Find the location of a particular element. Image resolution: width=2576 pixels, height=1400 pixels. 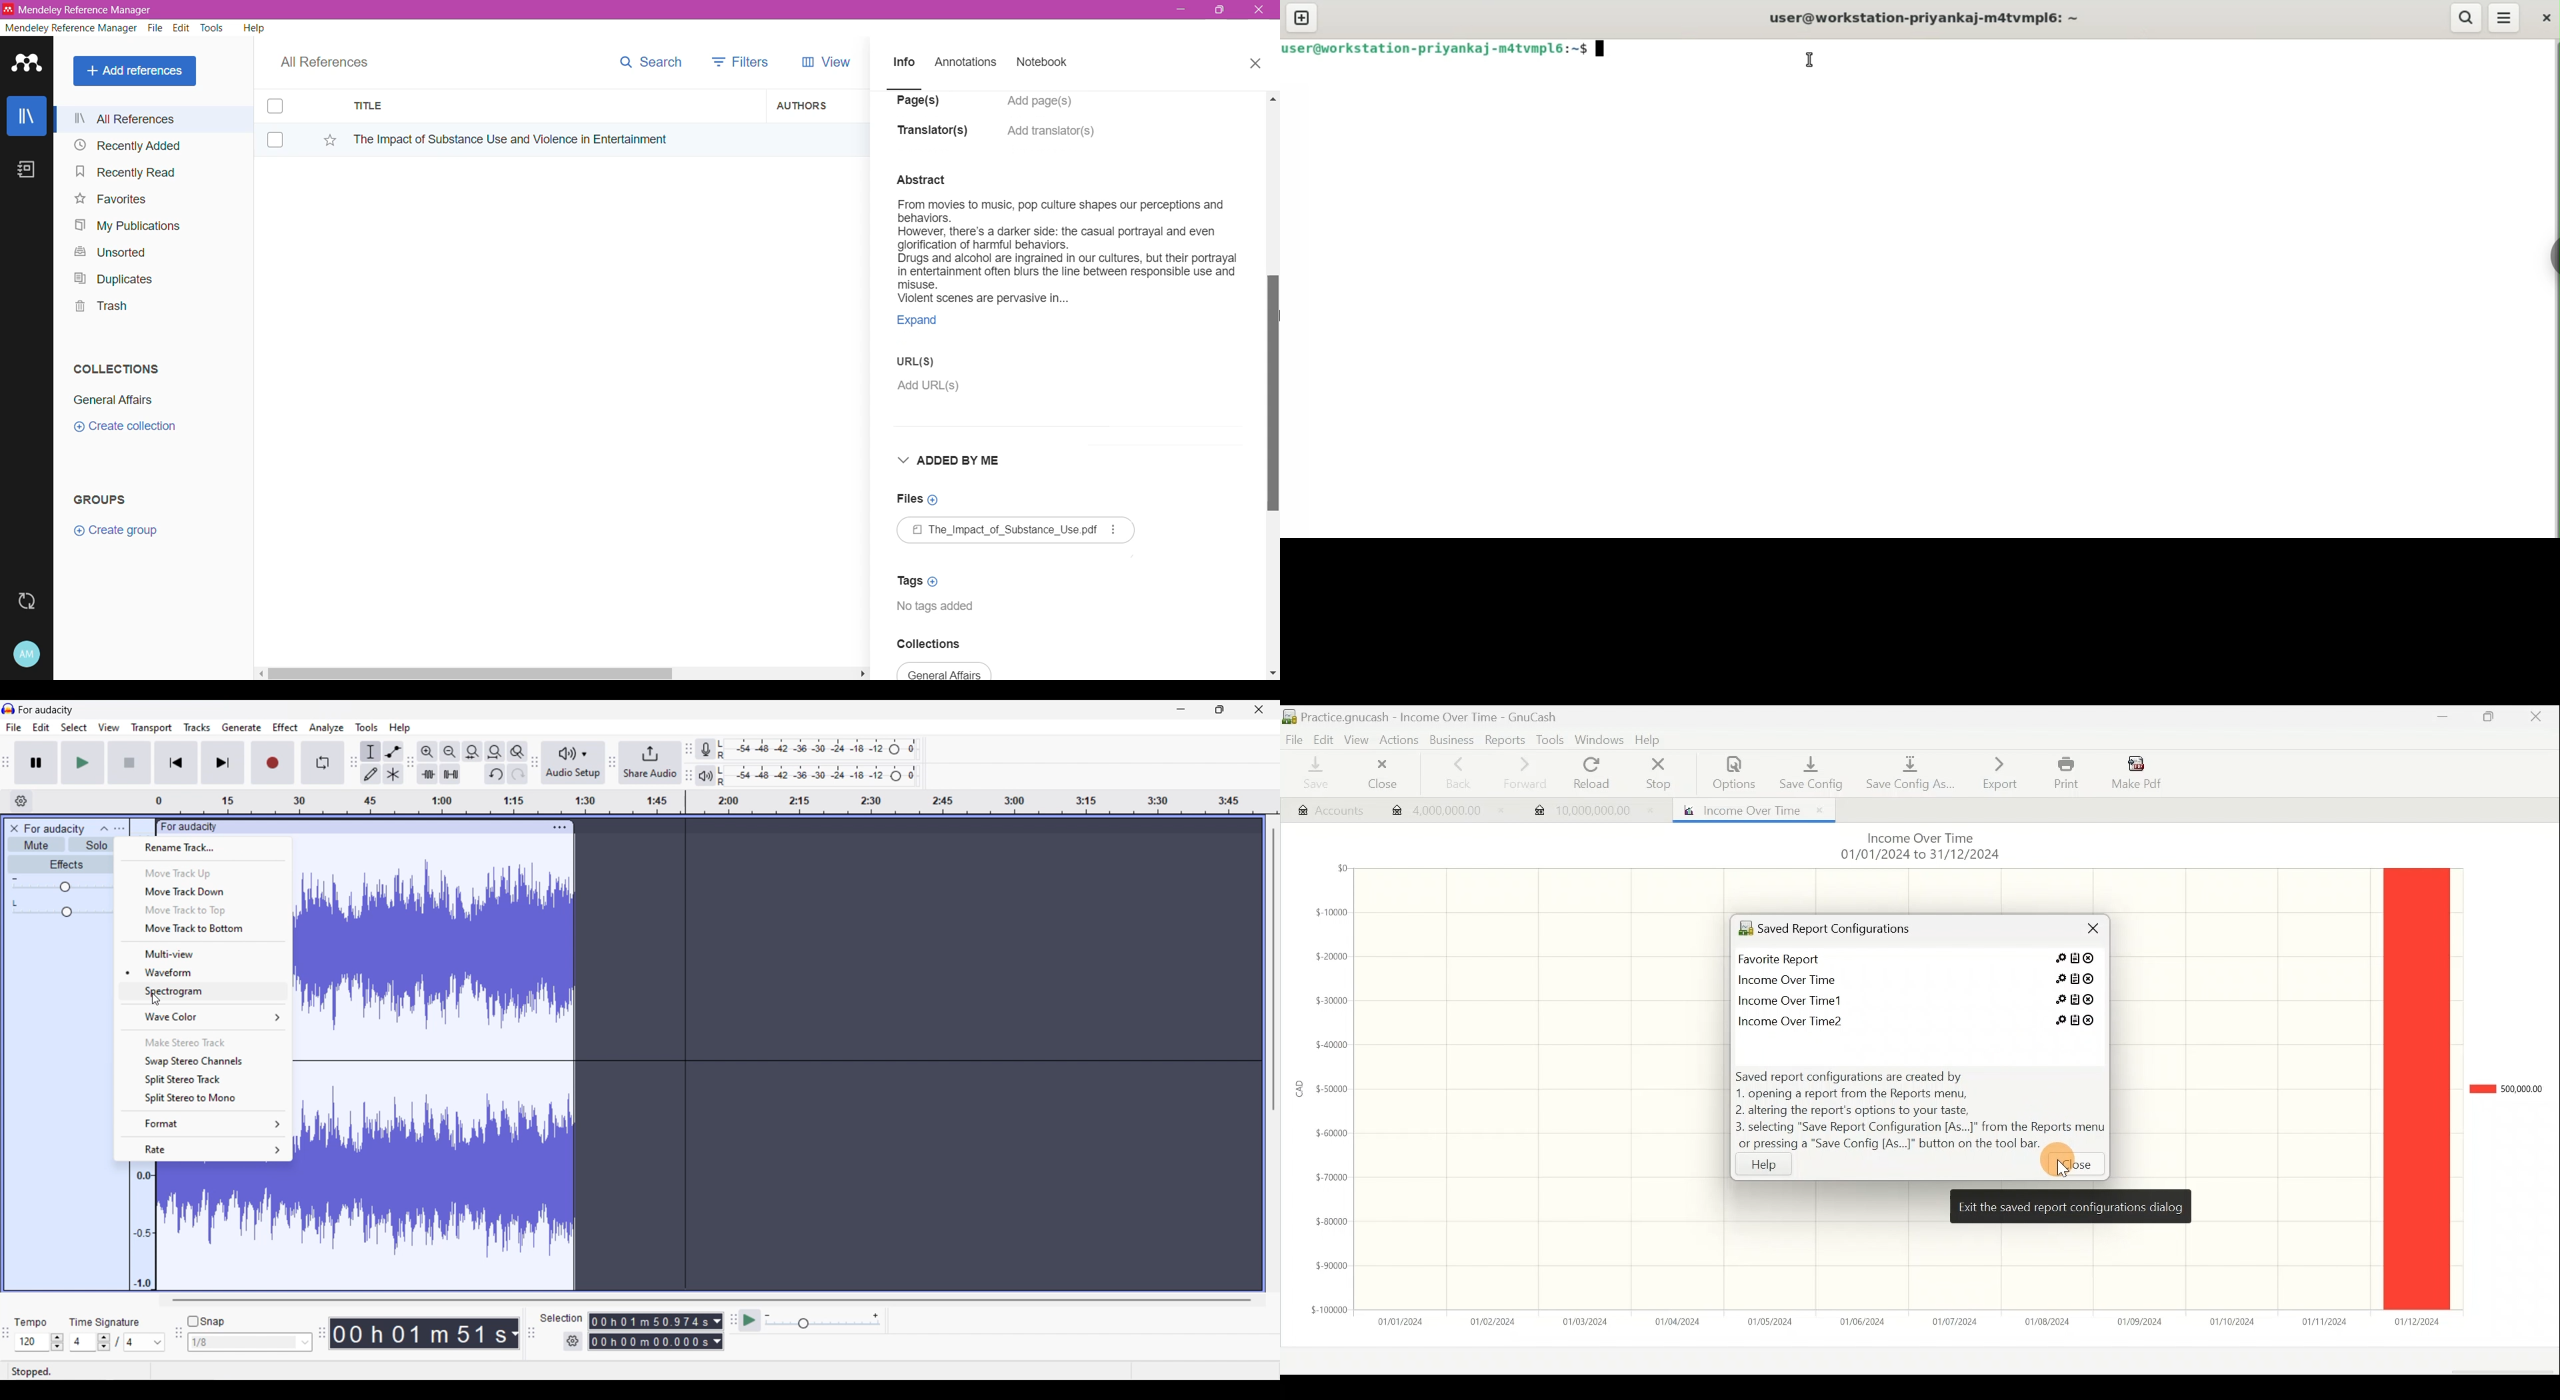

Vertical slide bar is located at coordinates (1273, 970).